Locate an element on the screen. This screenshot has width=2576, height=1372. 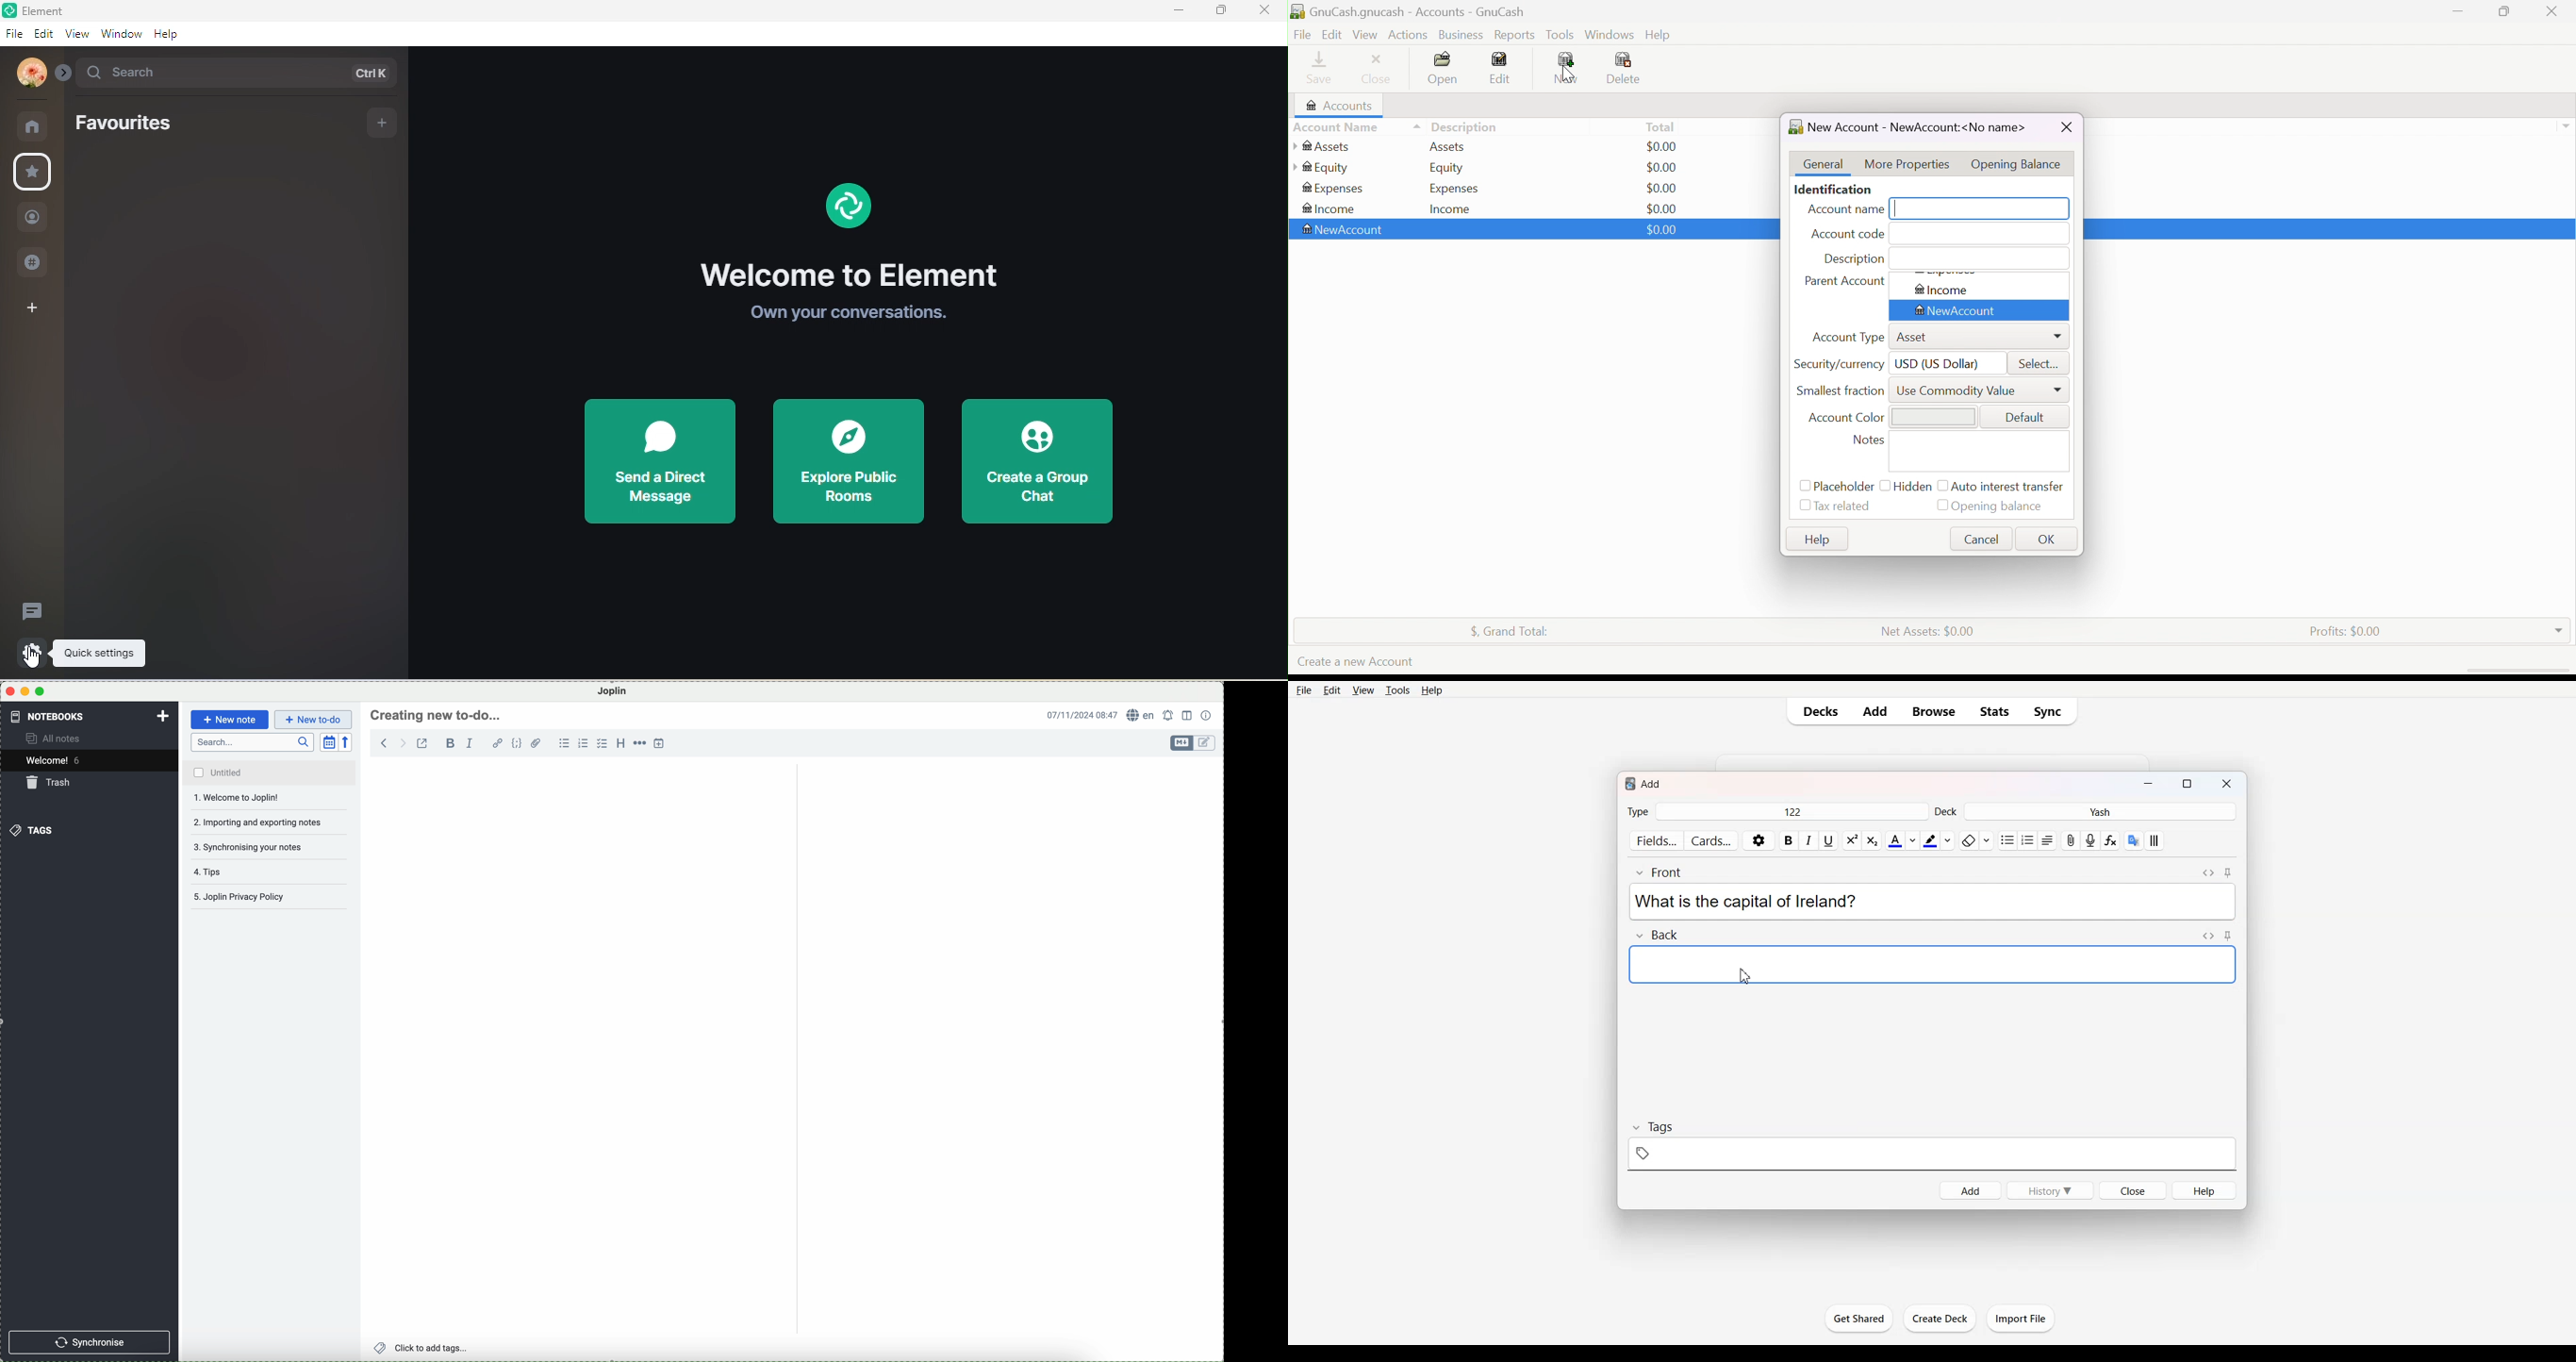
New Account is located at coordinates (1957, 311).